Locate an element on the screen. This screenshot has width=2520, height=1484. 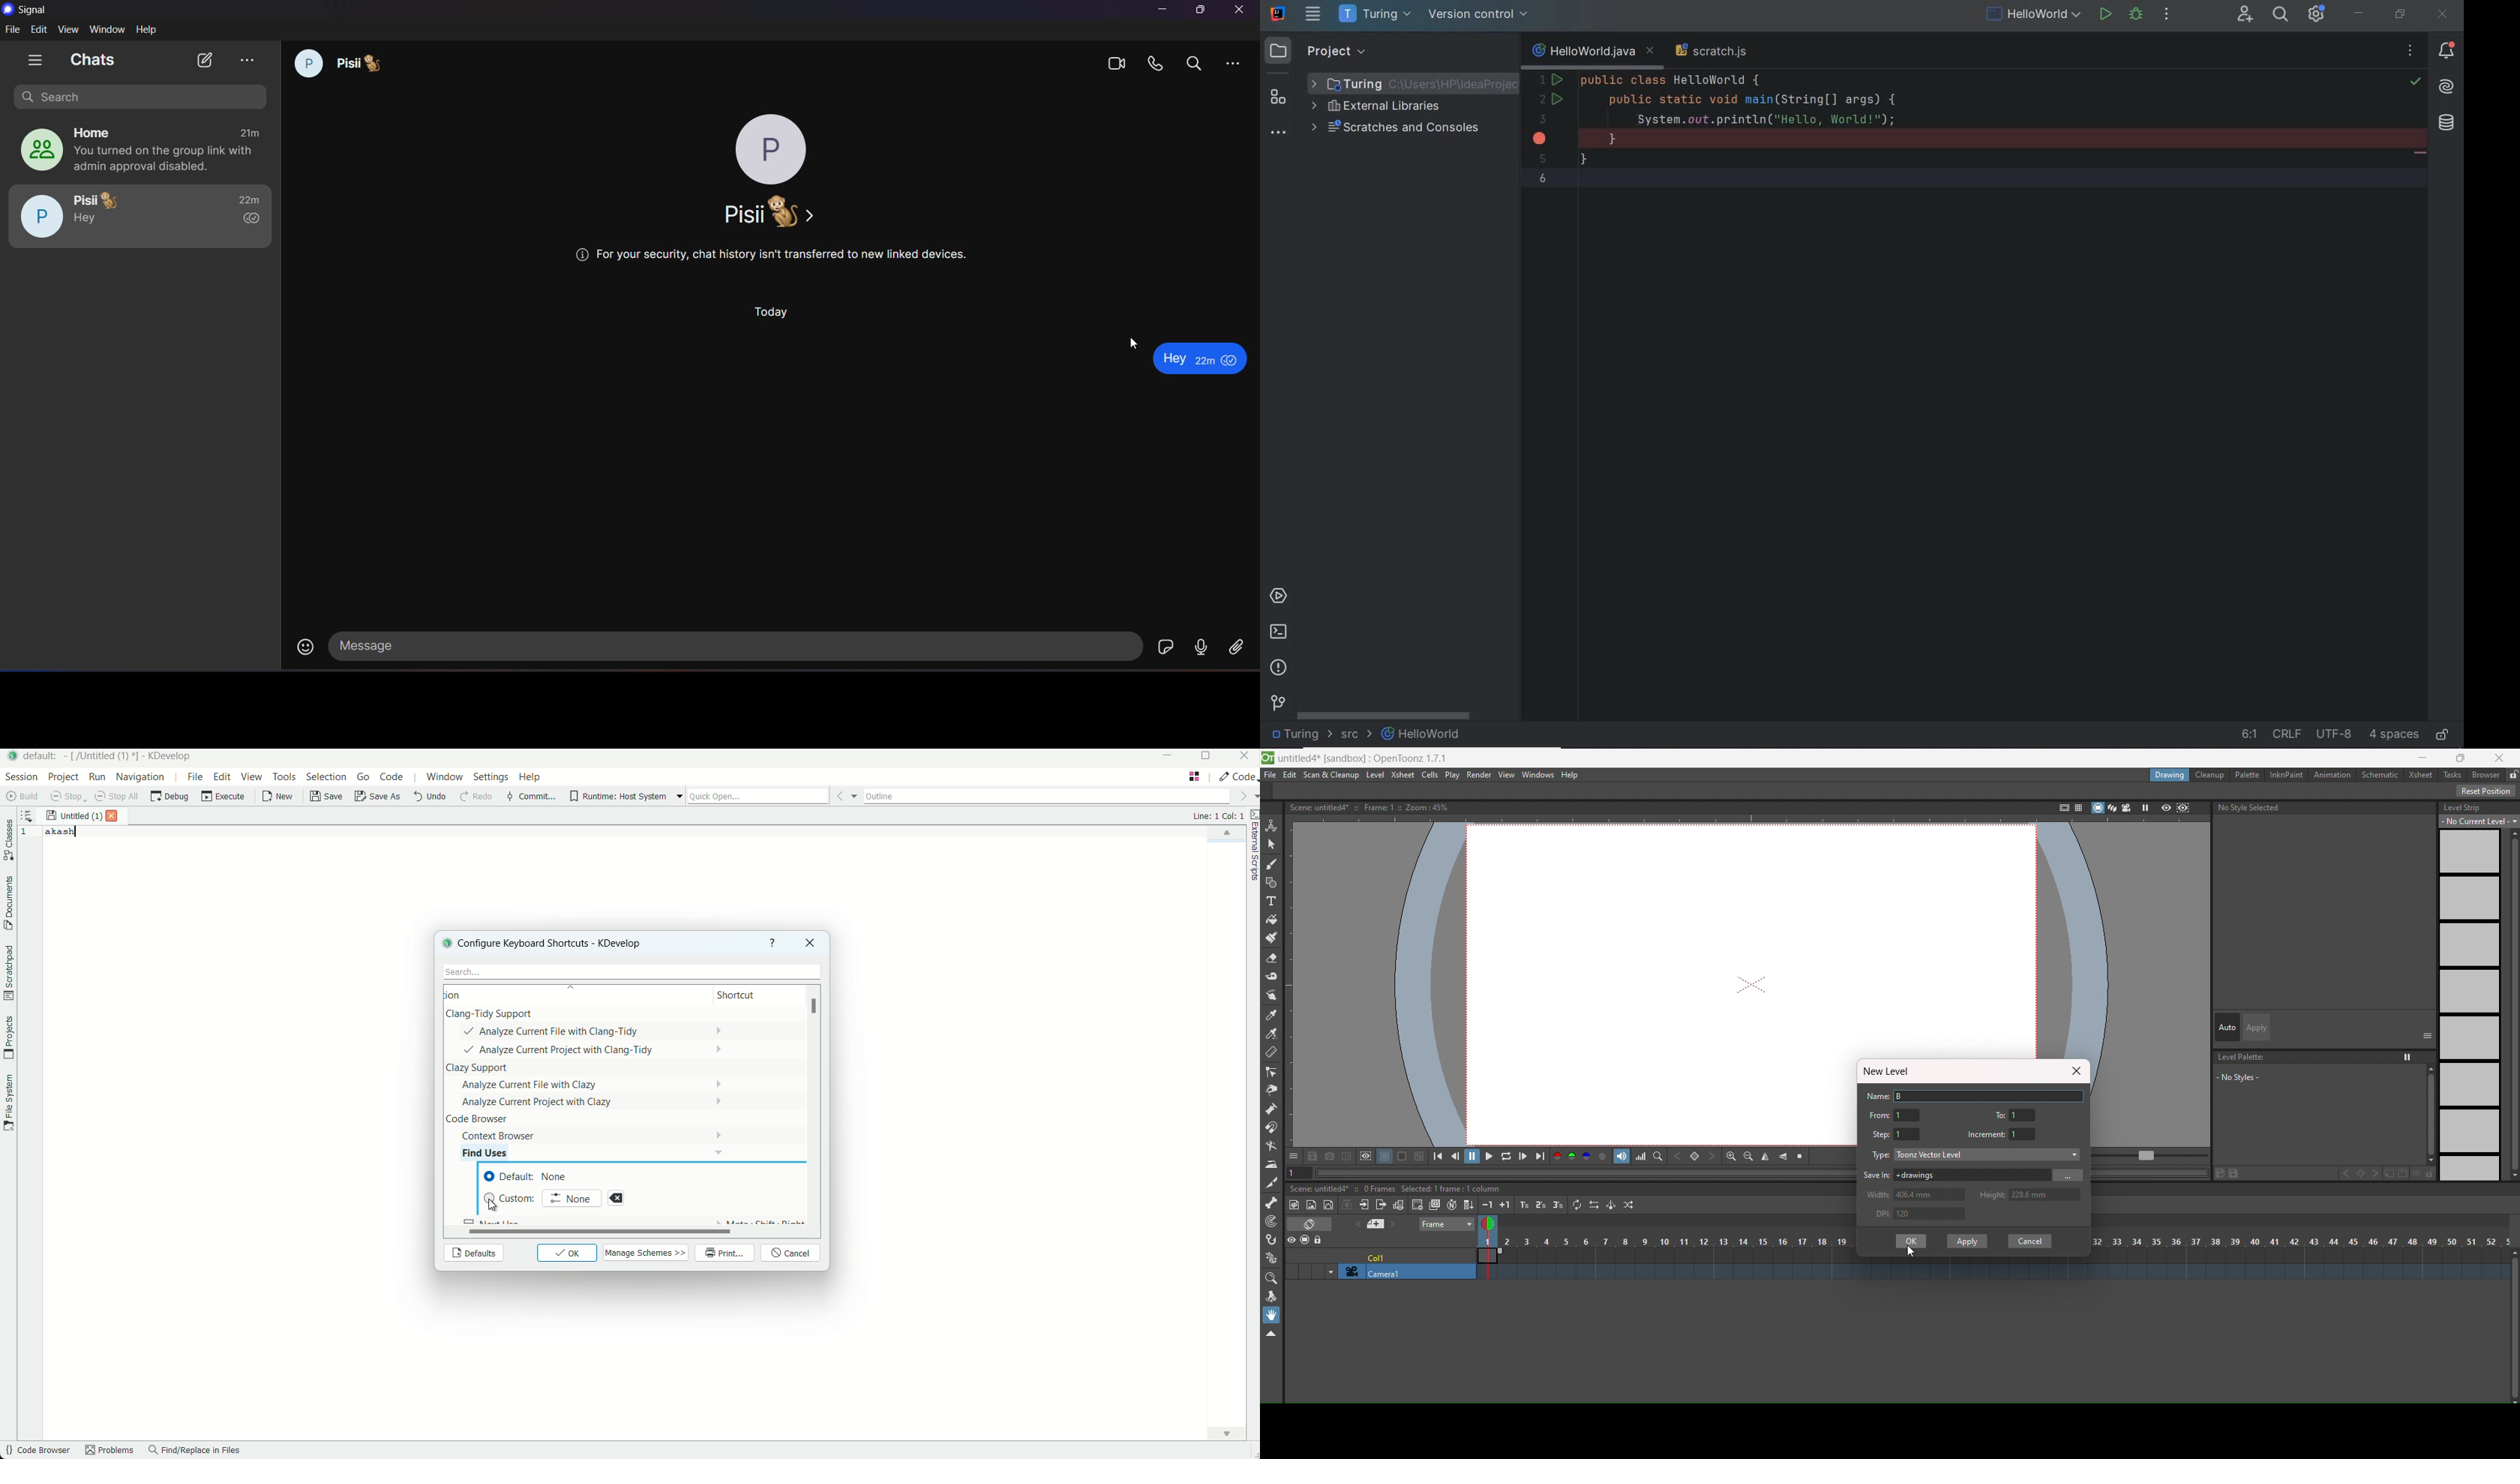
Cursor is located at coordinates (1131, 348).